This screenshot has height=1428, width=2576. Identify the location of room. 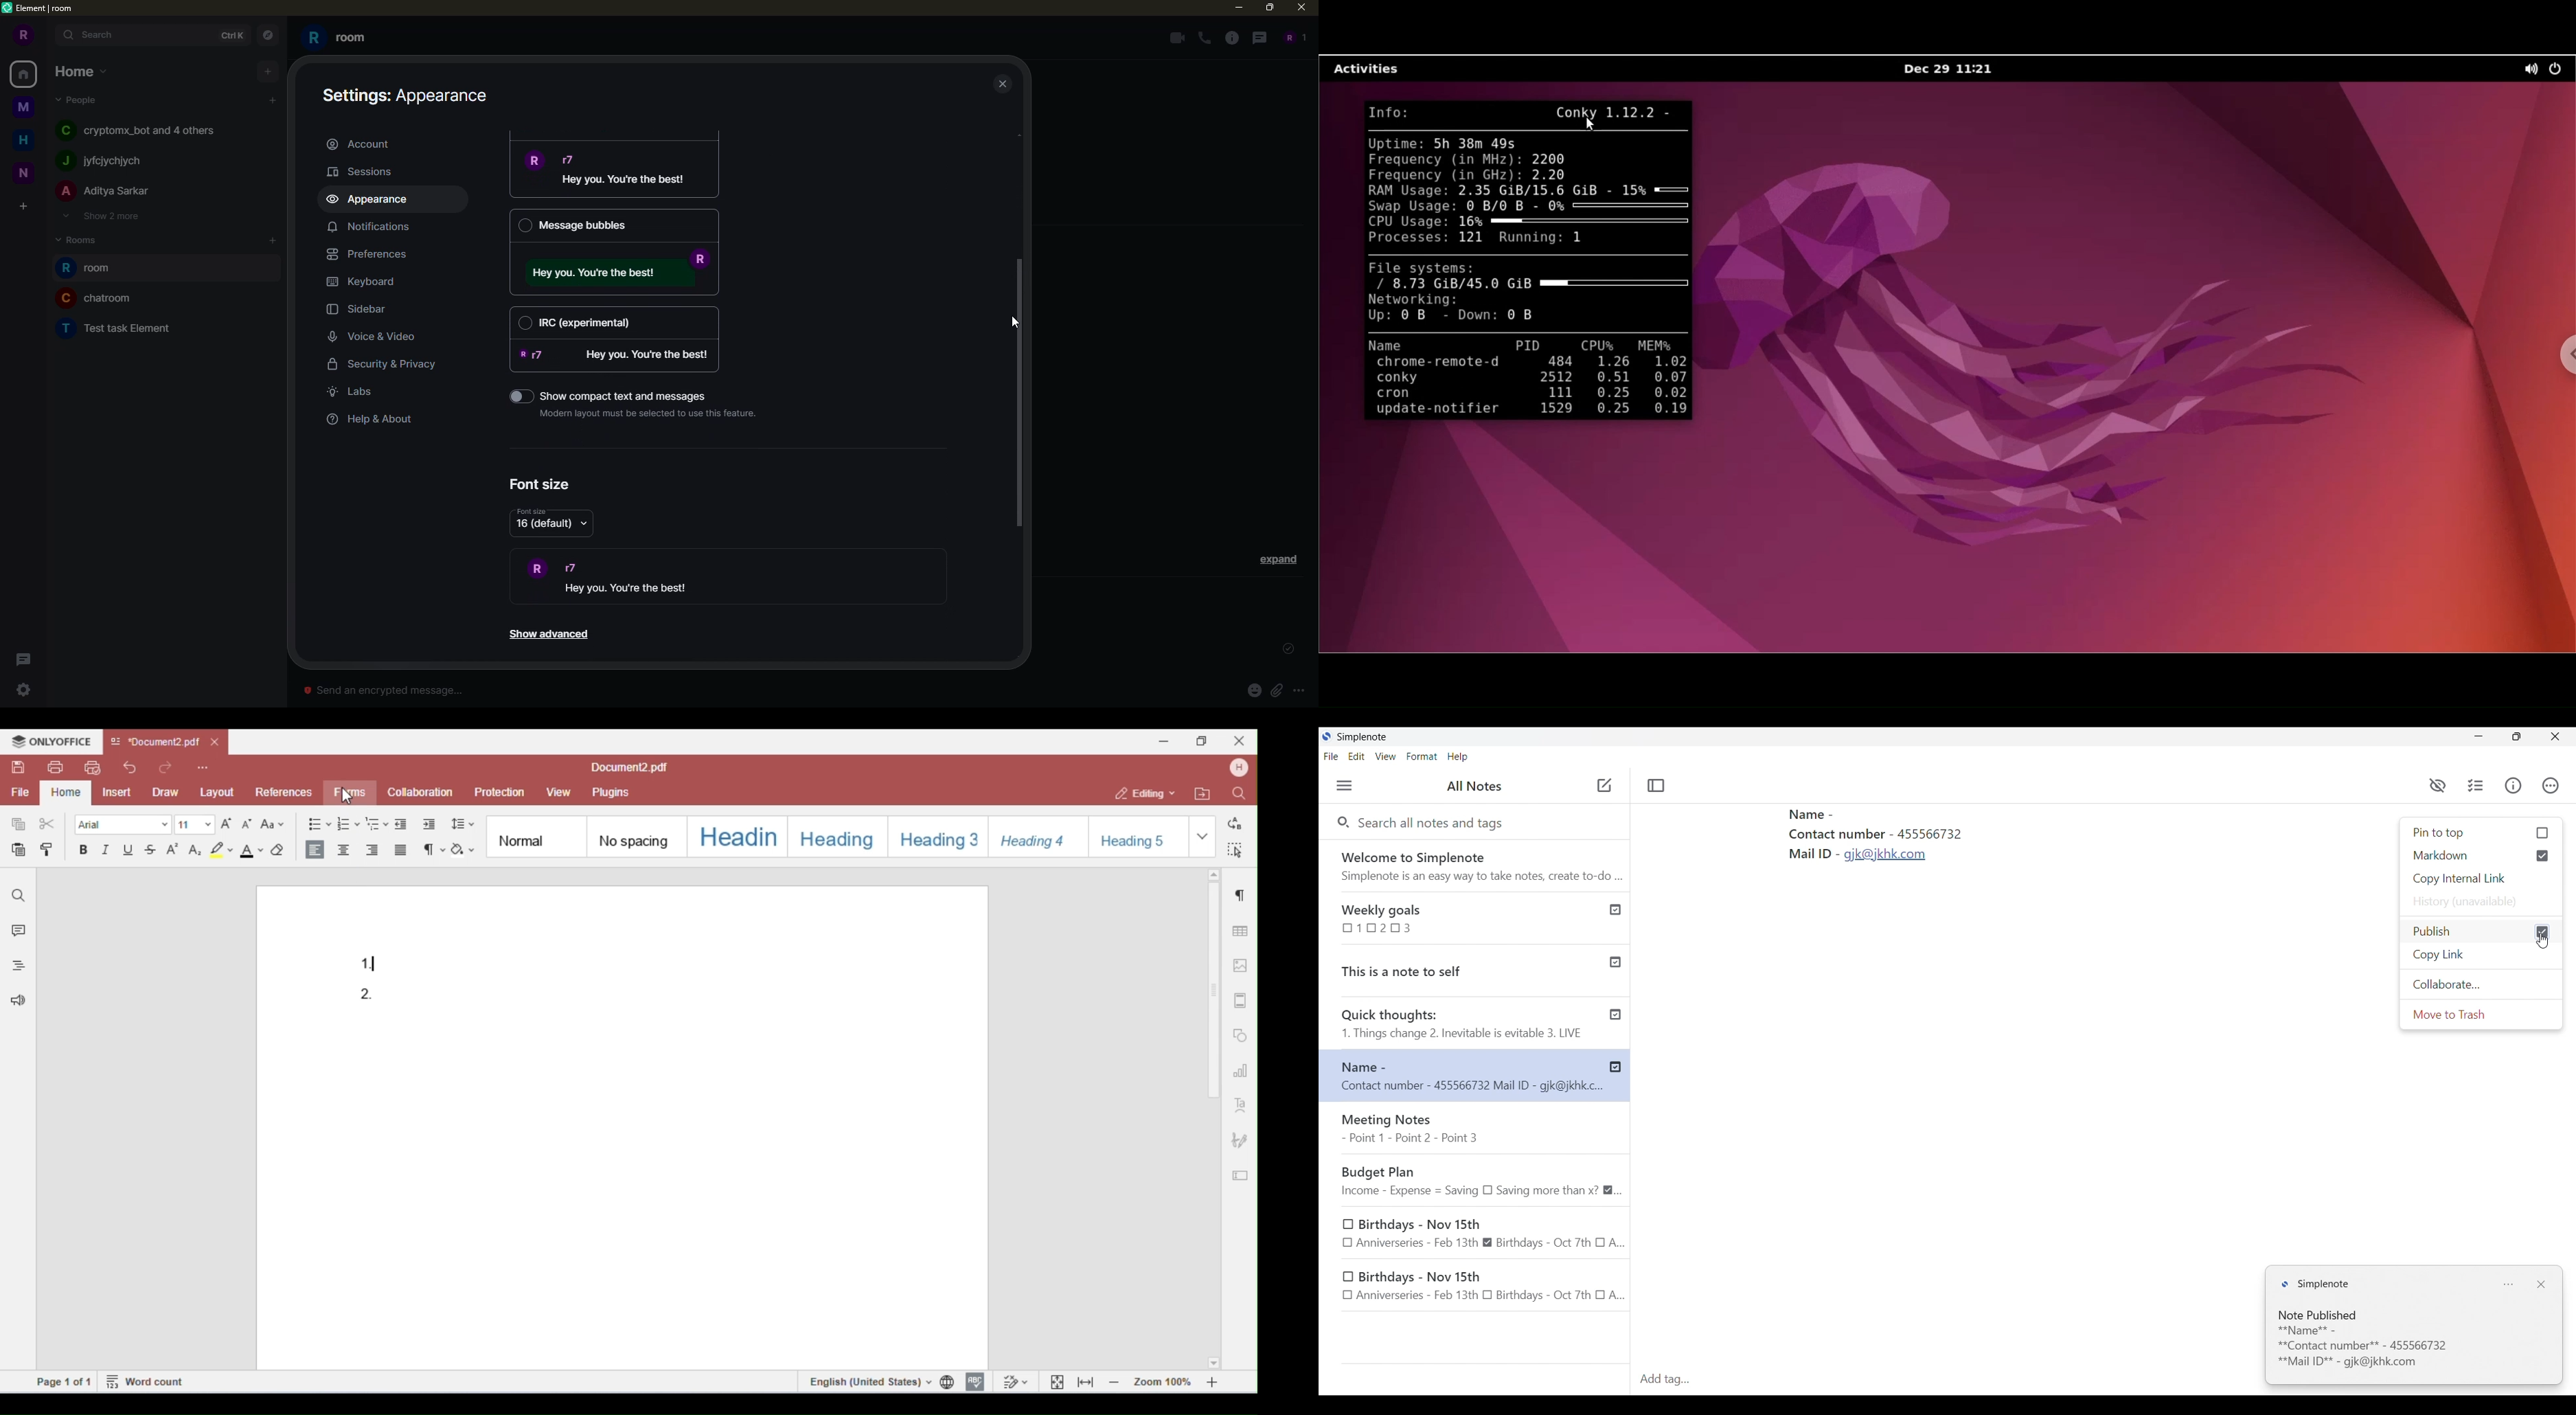
(98, 297).